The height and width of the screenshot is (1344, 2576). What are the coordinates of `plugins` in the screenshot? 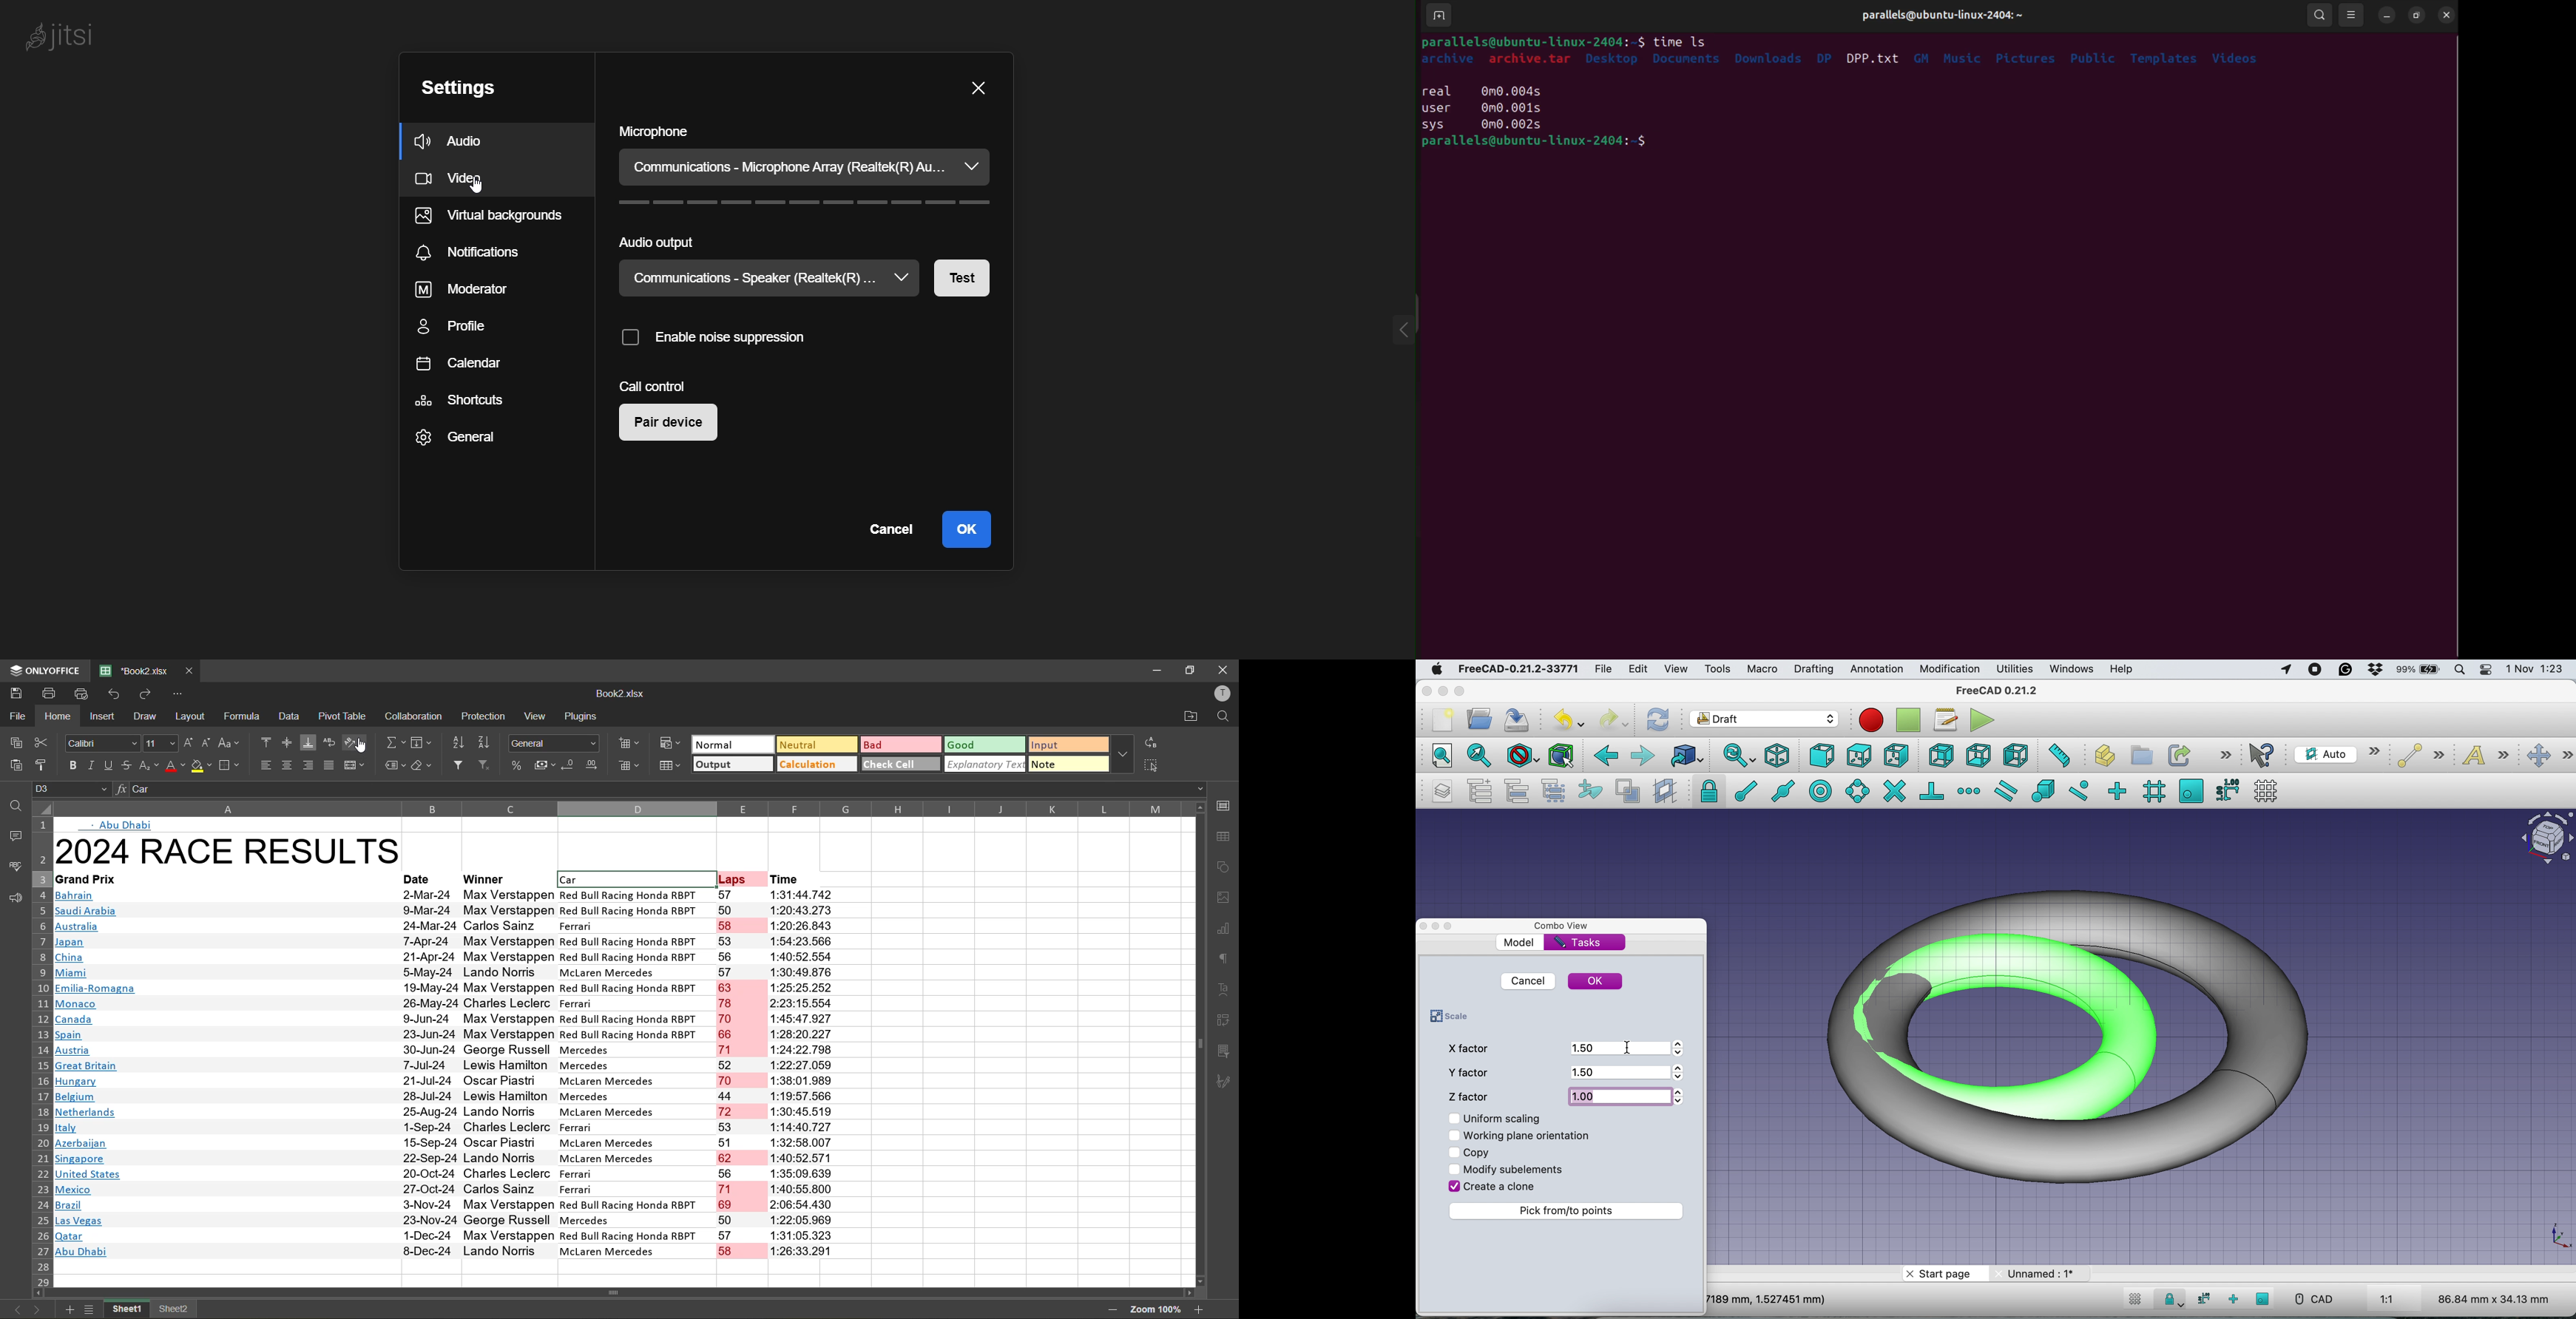 It's located at (582, 716).